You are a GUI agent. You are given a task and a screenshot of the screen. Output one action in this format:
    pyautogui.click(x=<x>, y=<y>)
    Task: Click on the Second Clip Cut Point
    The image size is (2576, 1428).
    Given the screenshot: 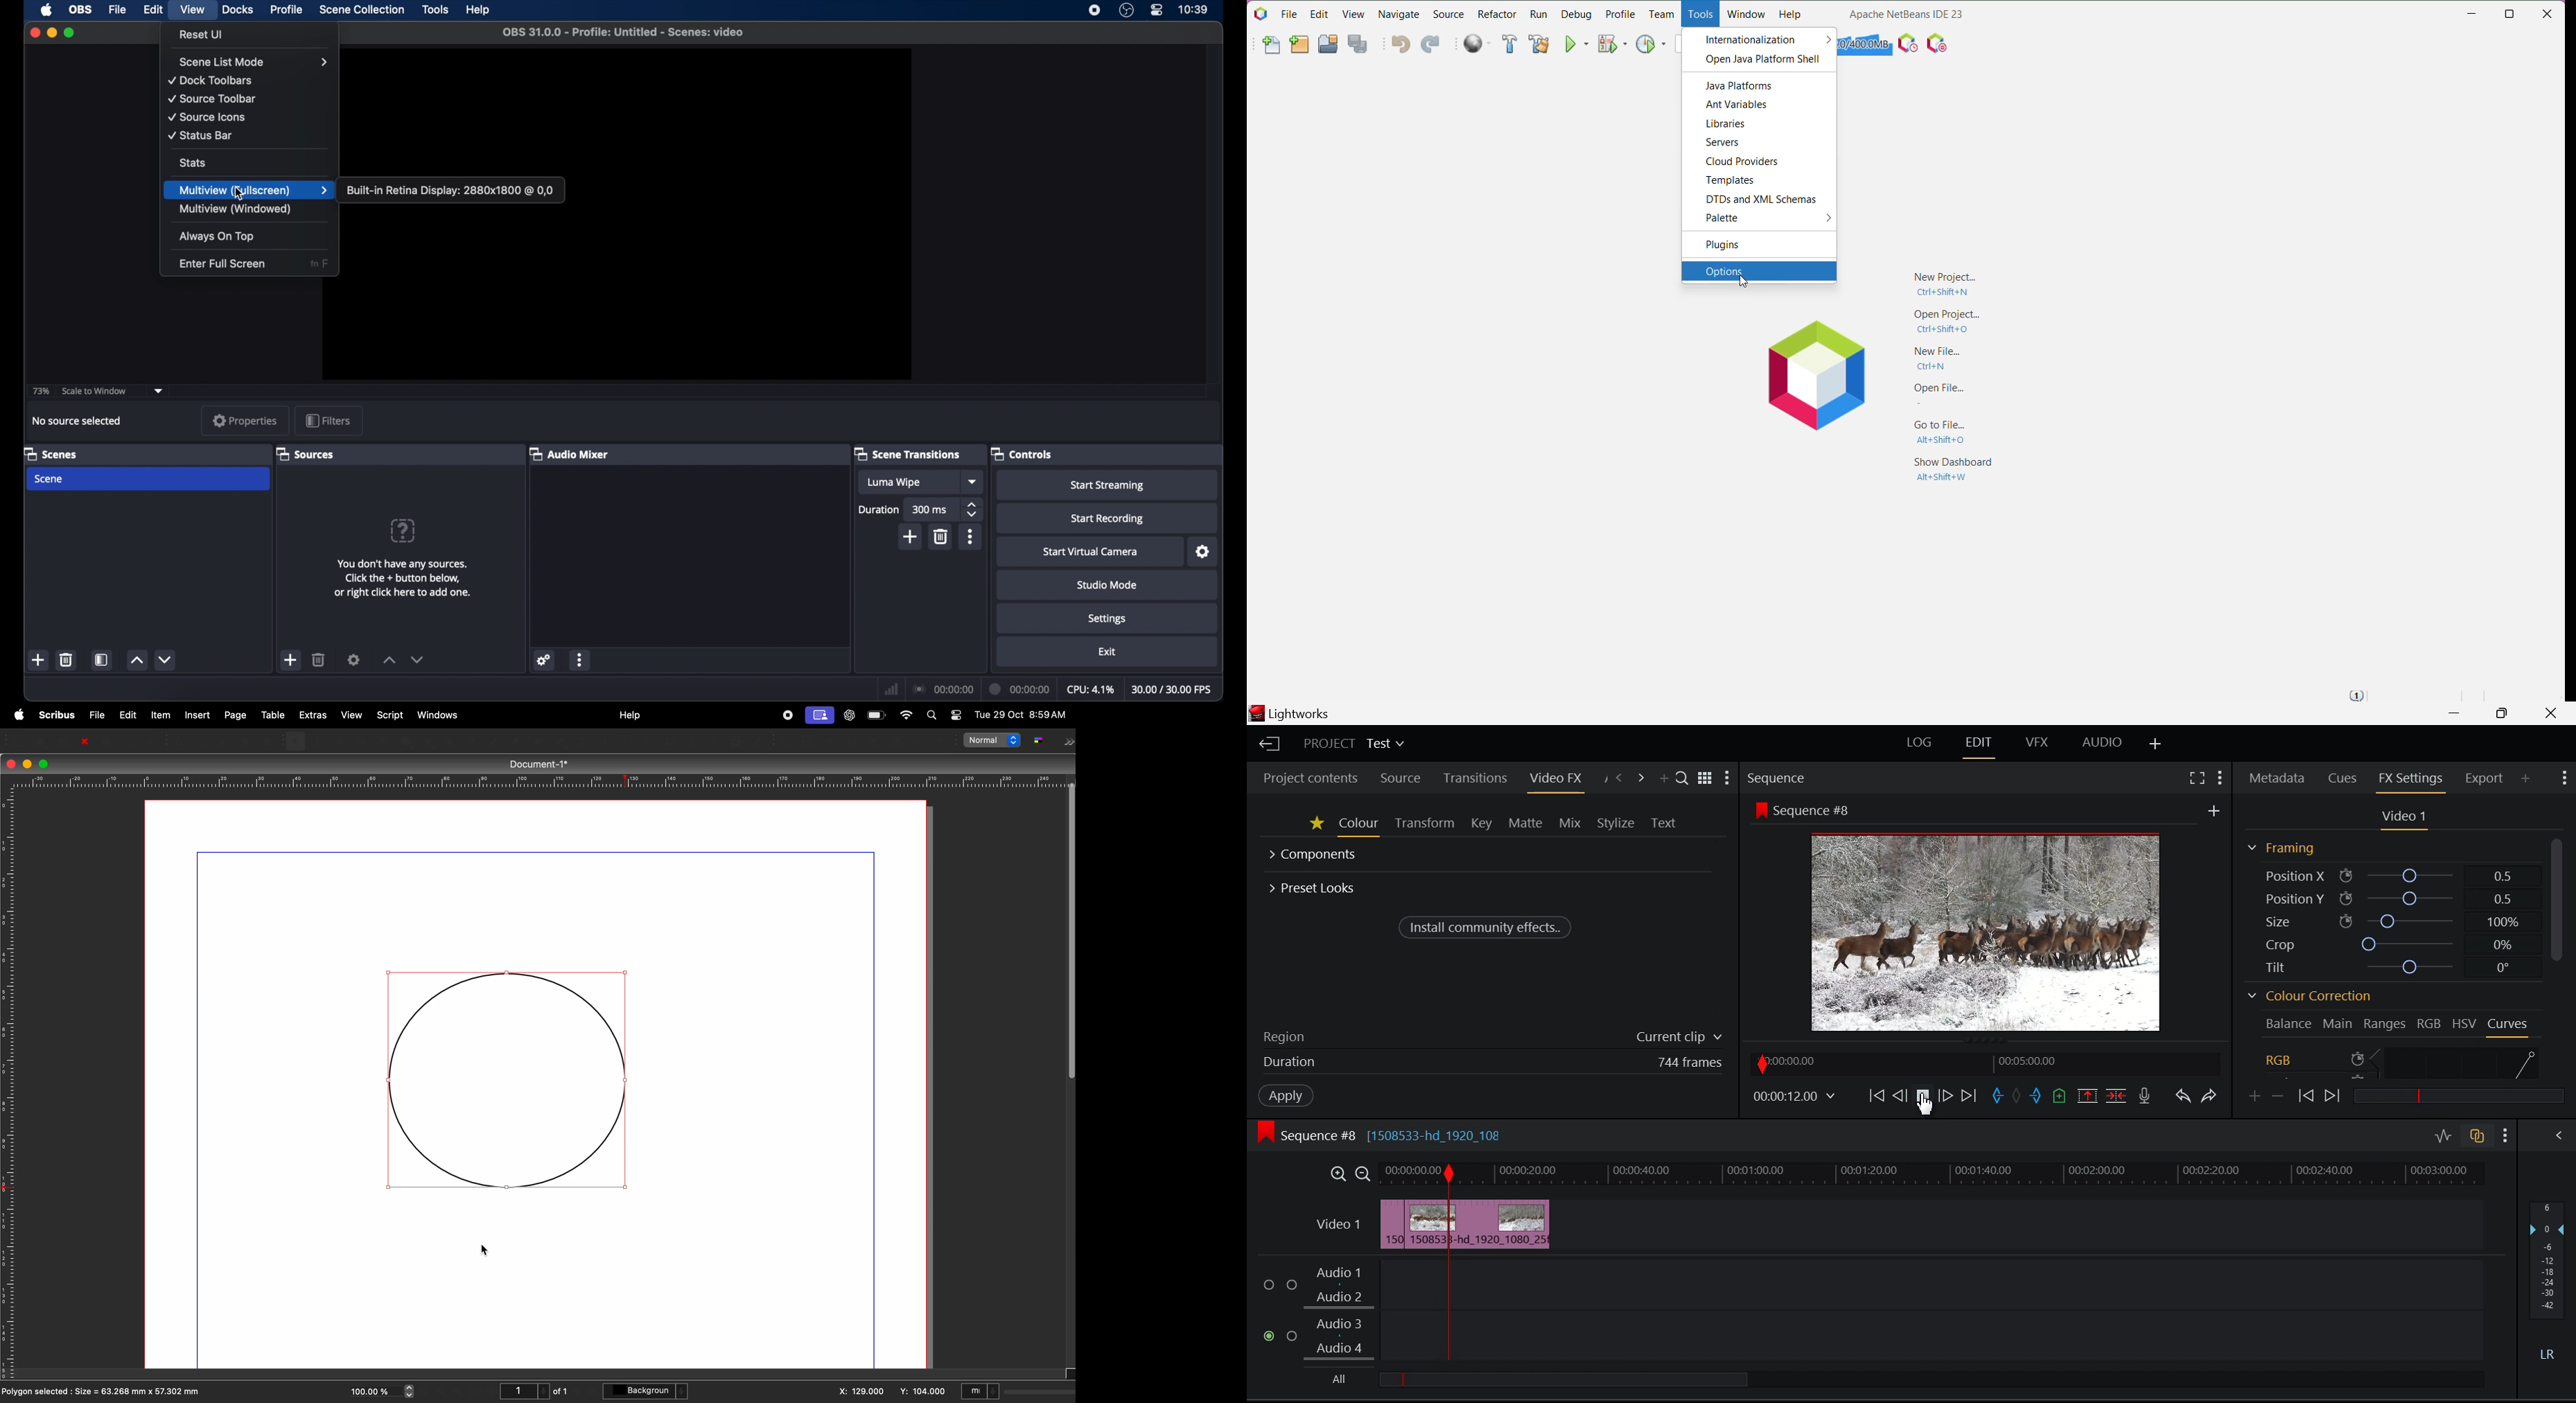 What is the action you would take?
    pyautogui.click(x=1455, y=1264)
    